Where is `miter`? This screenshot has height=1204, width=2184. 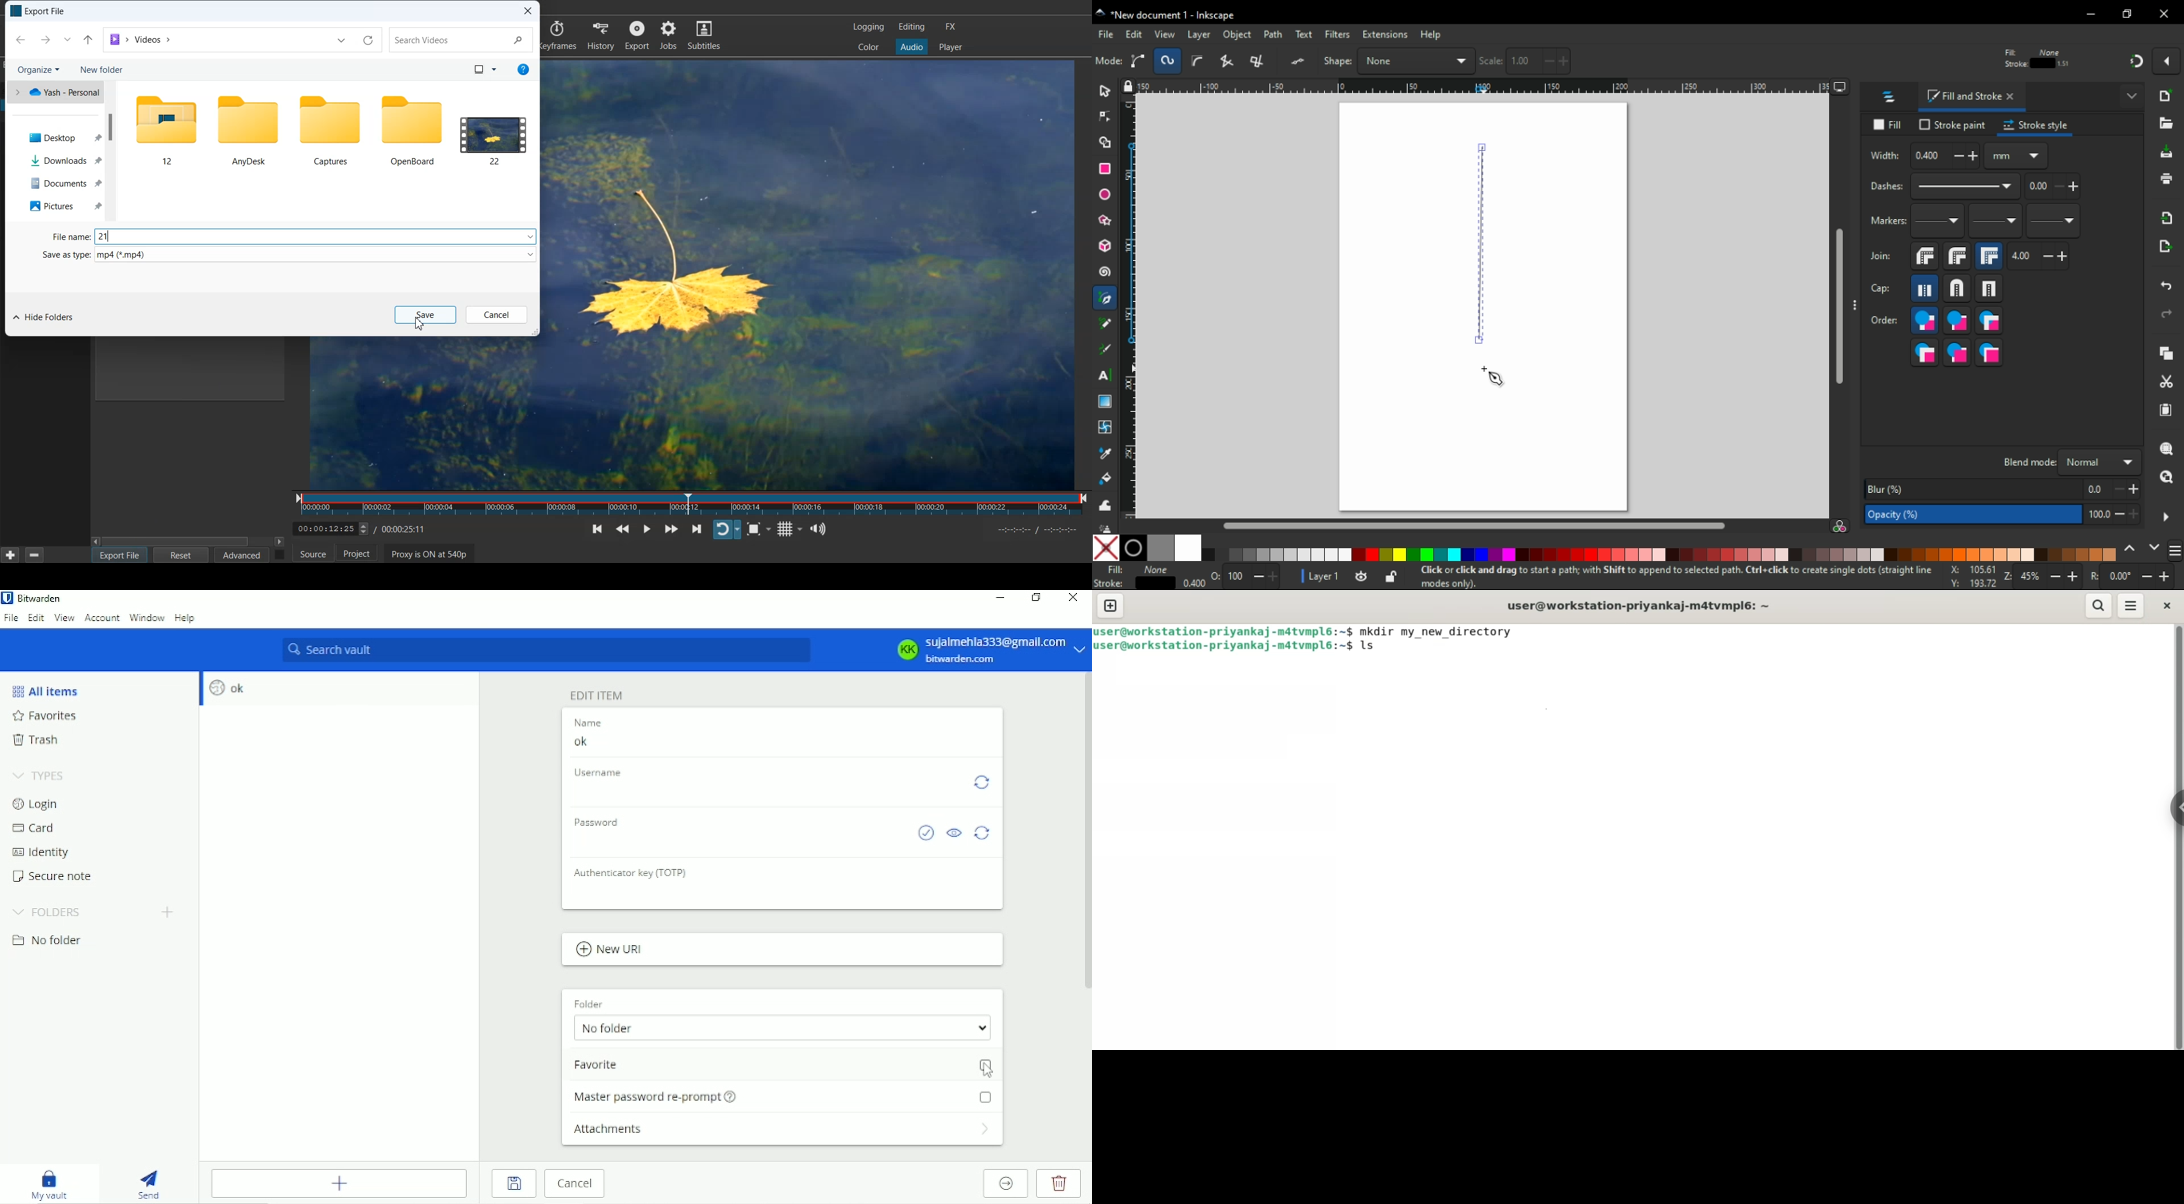 miter is located at coordinates (1989, 256).